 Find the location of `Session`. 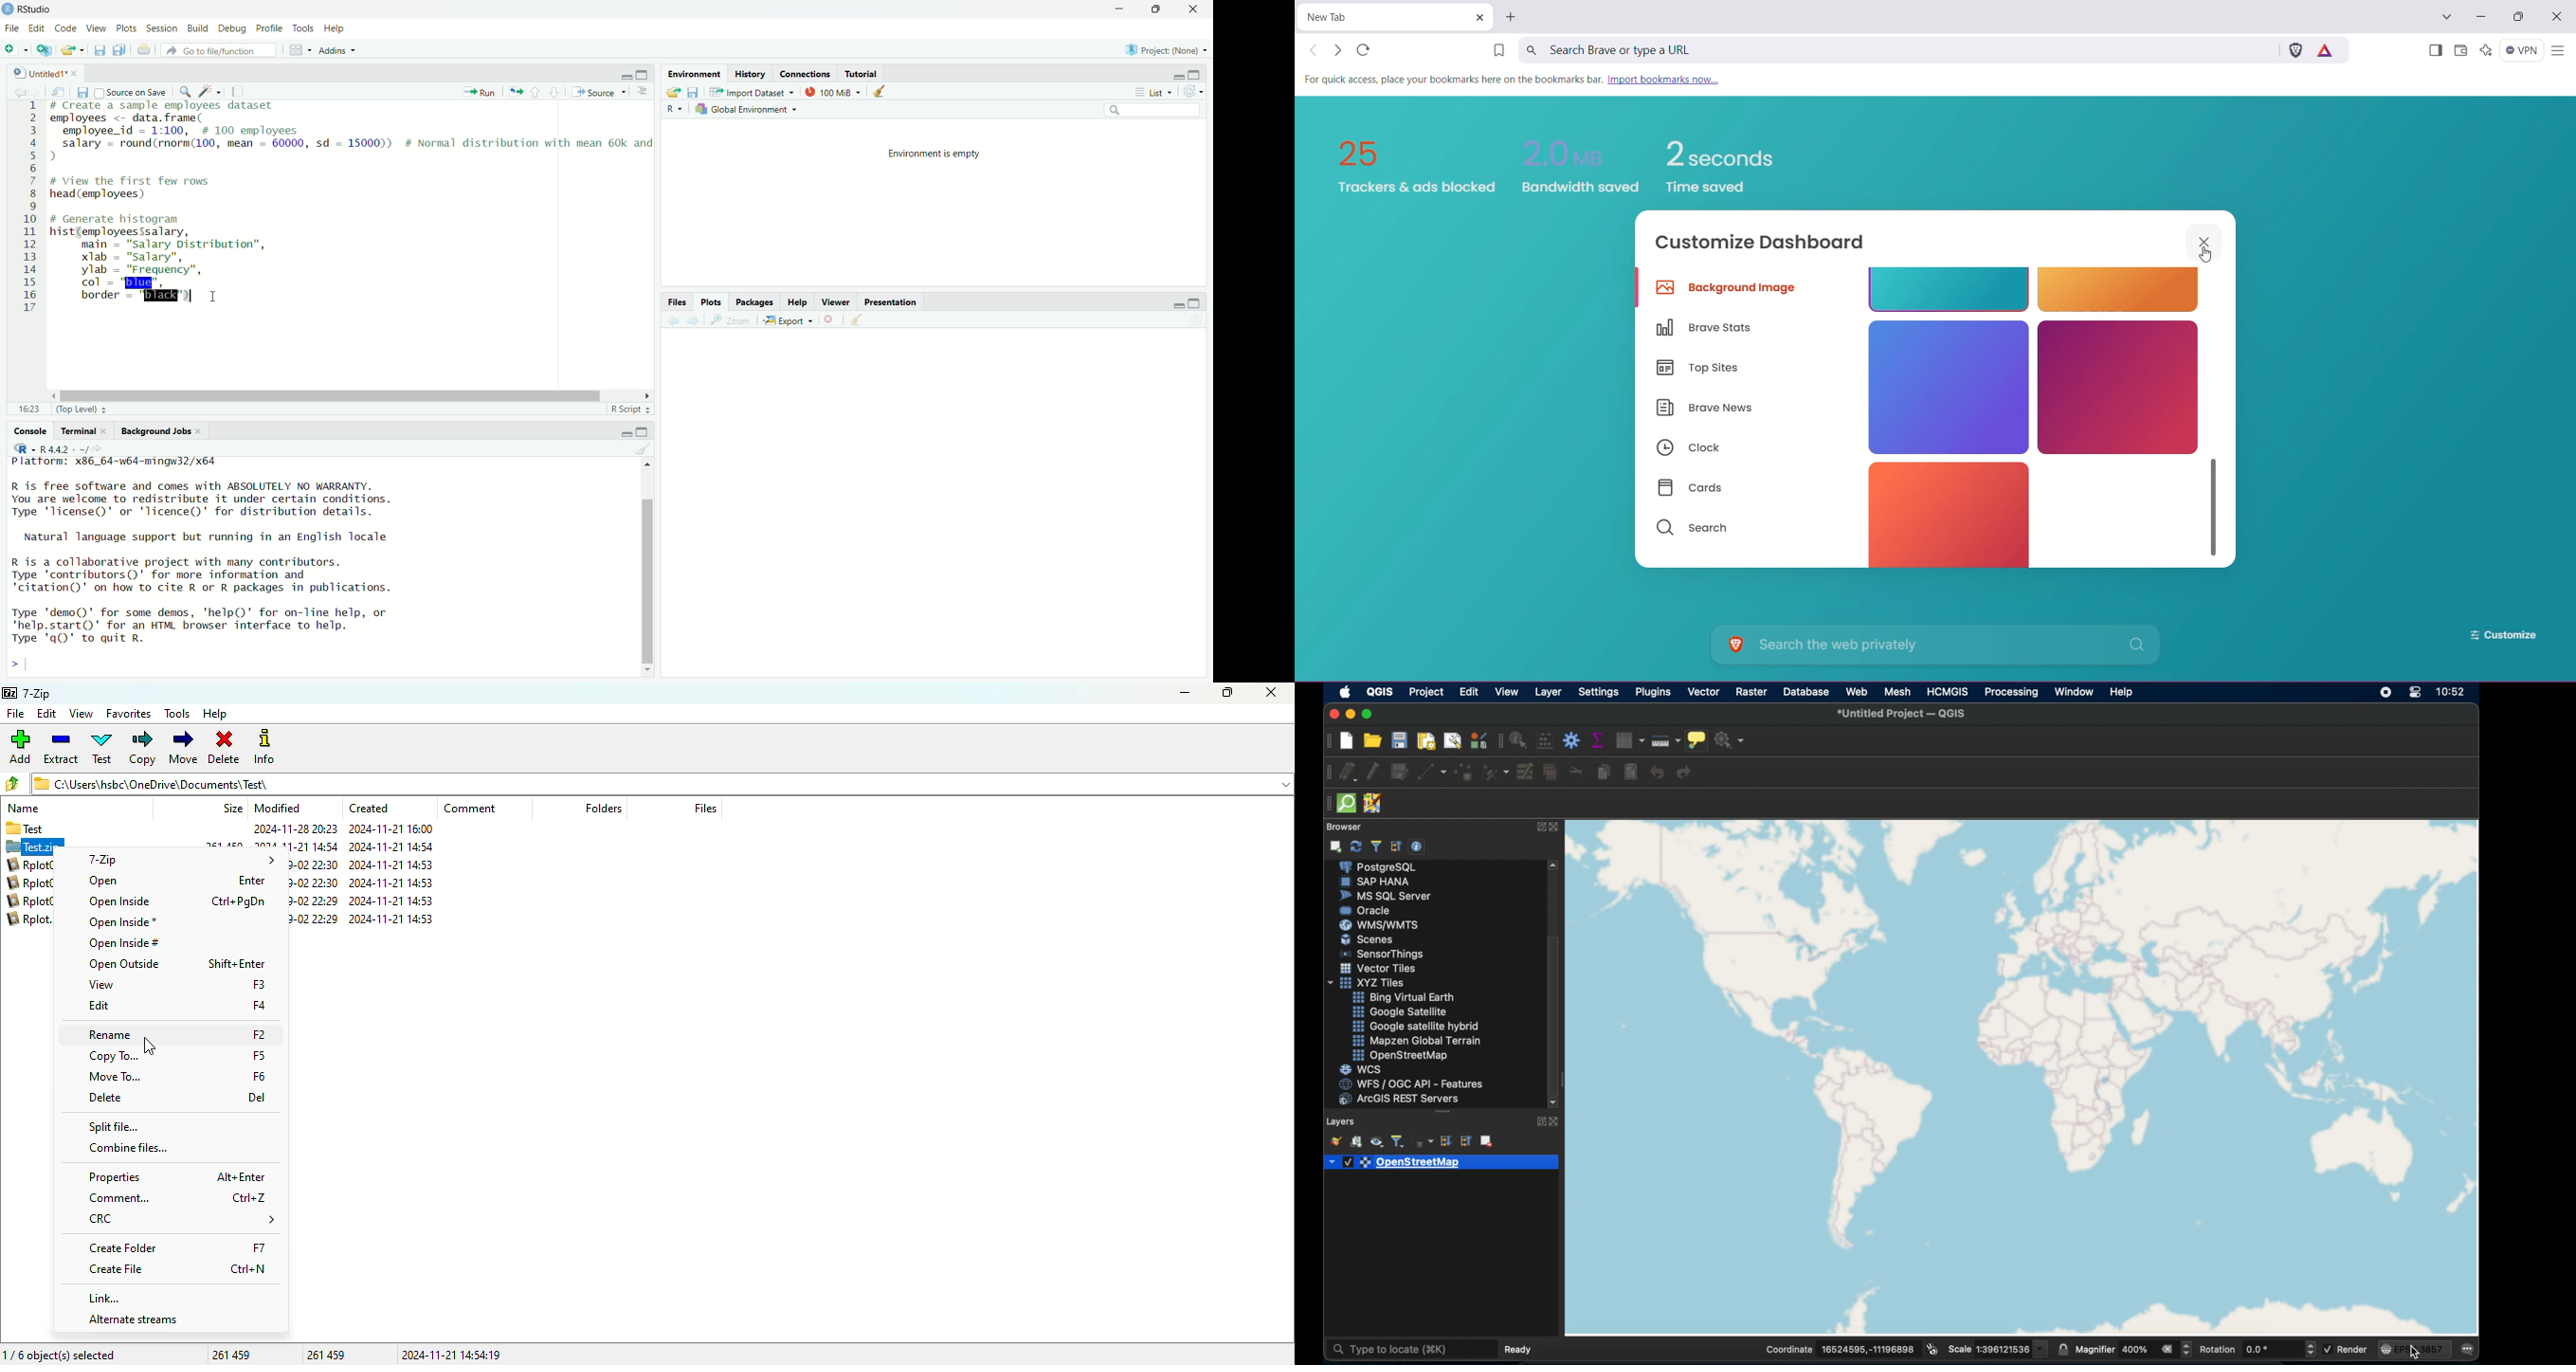

Session is located at coordinates (162, 28).